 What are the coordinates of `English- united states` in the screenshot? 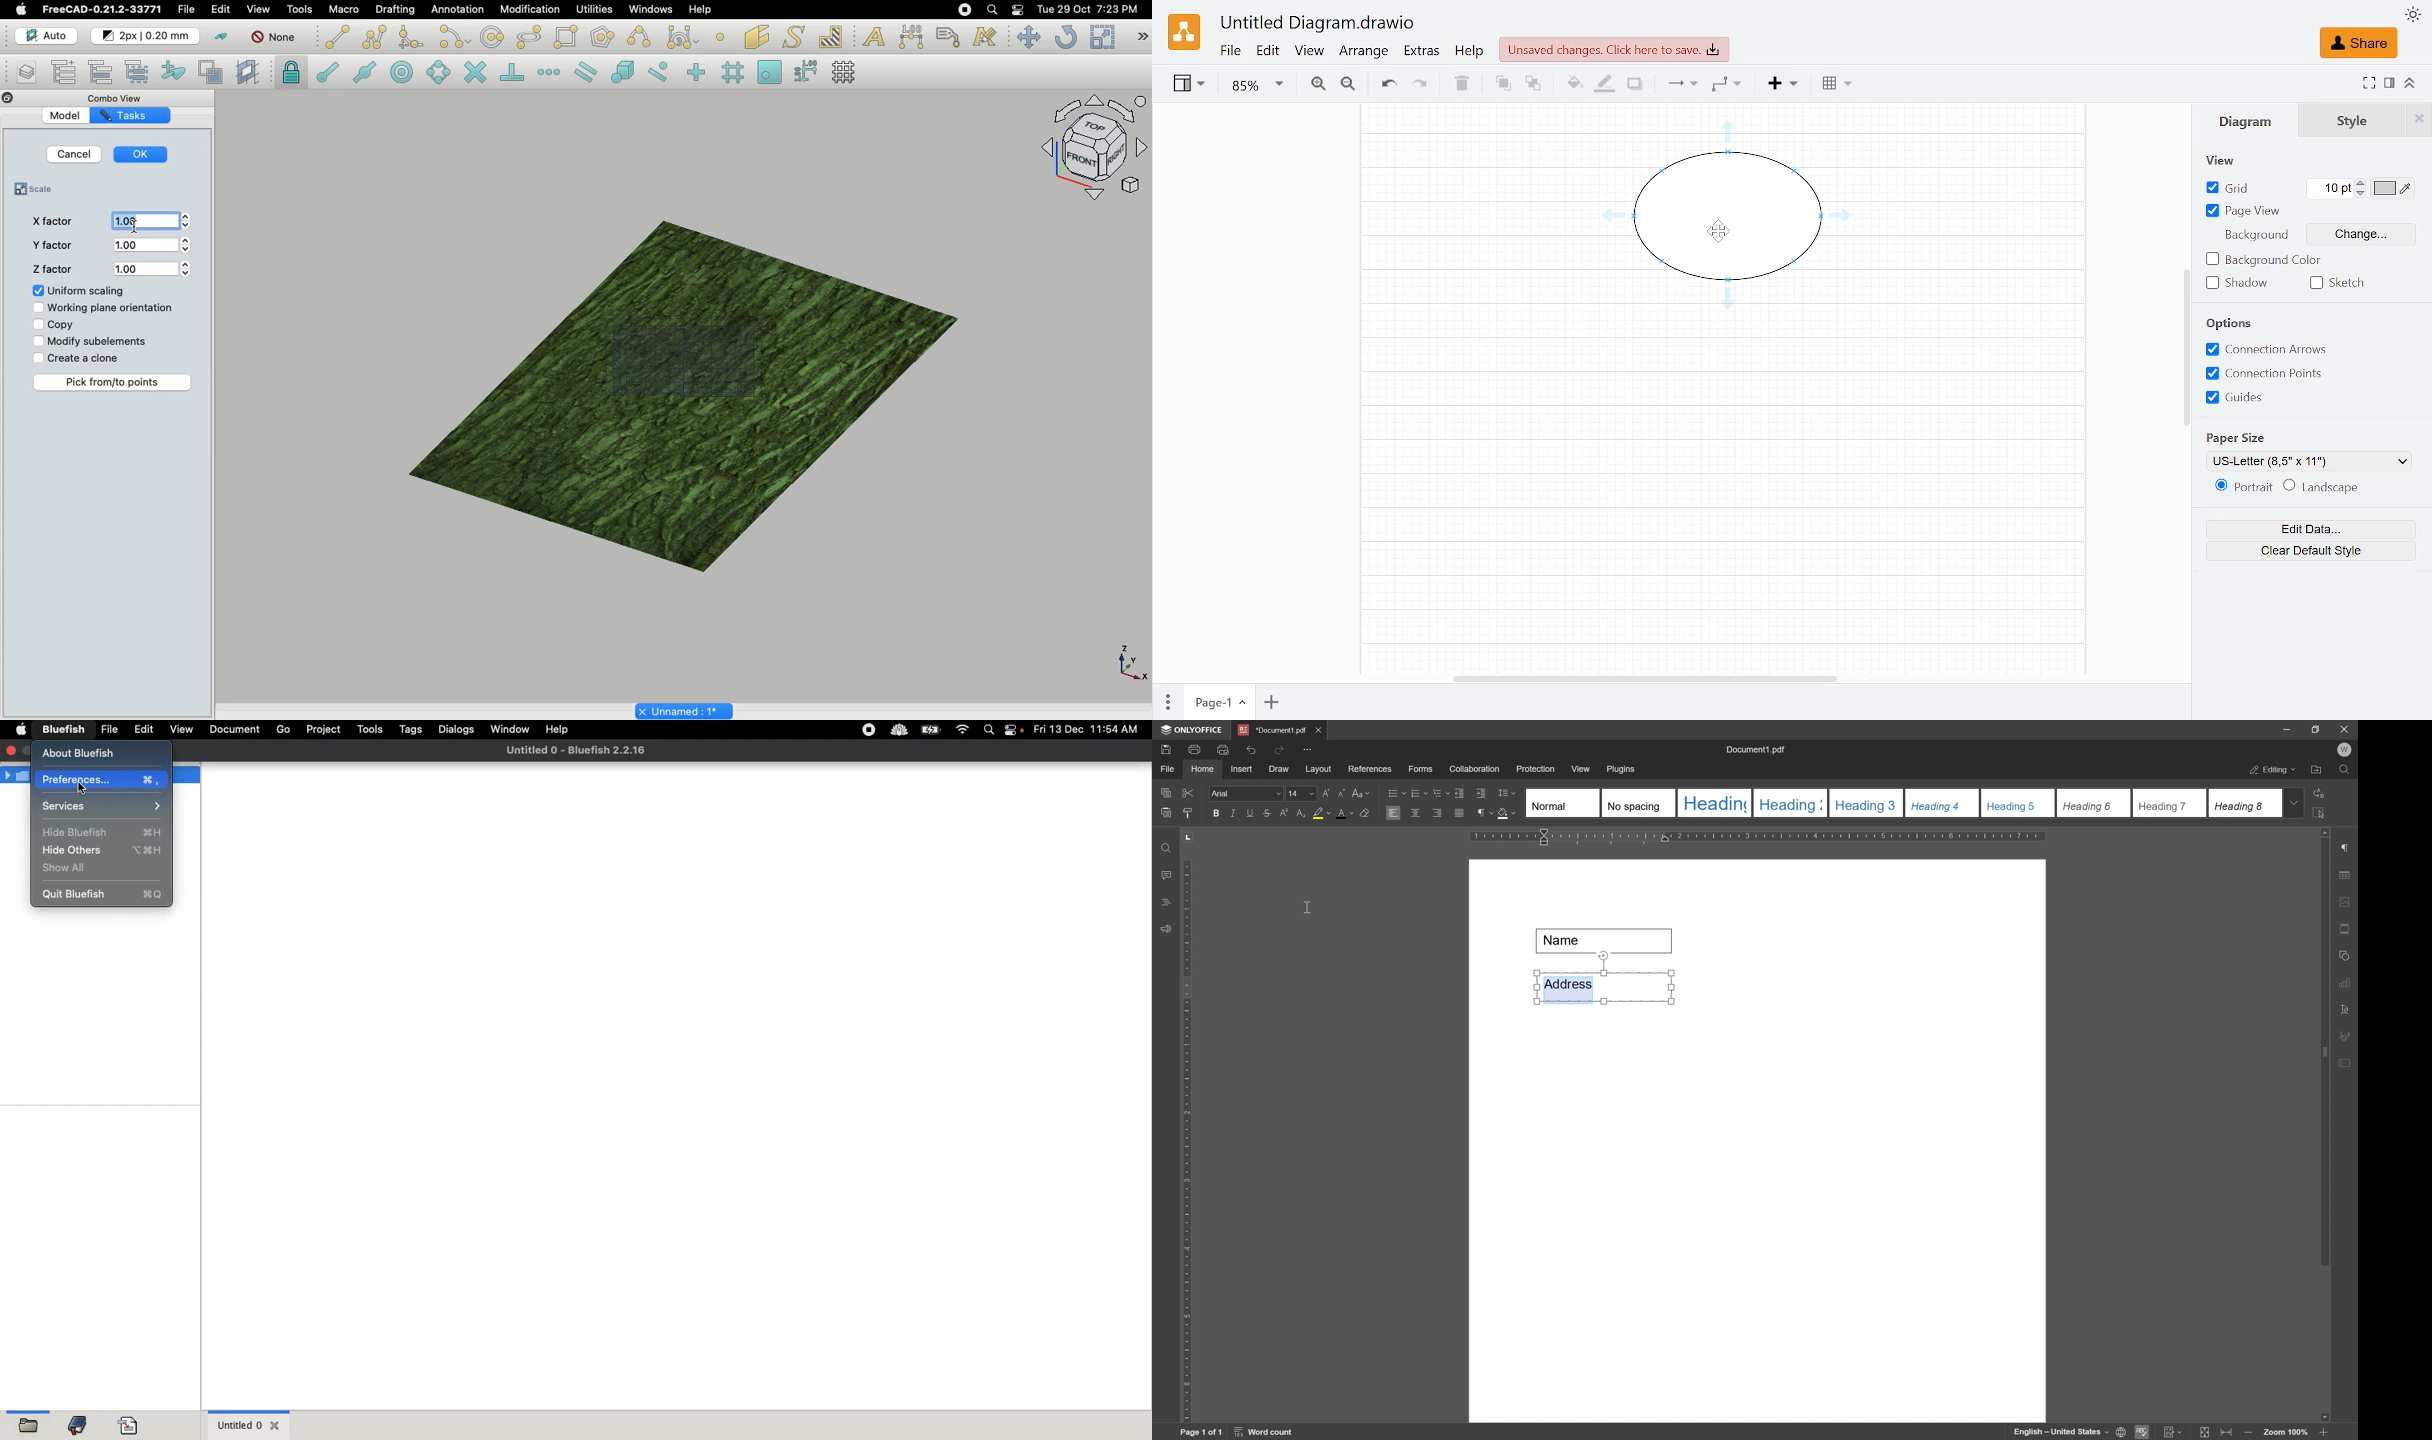 It's located at (2070, 1432).